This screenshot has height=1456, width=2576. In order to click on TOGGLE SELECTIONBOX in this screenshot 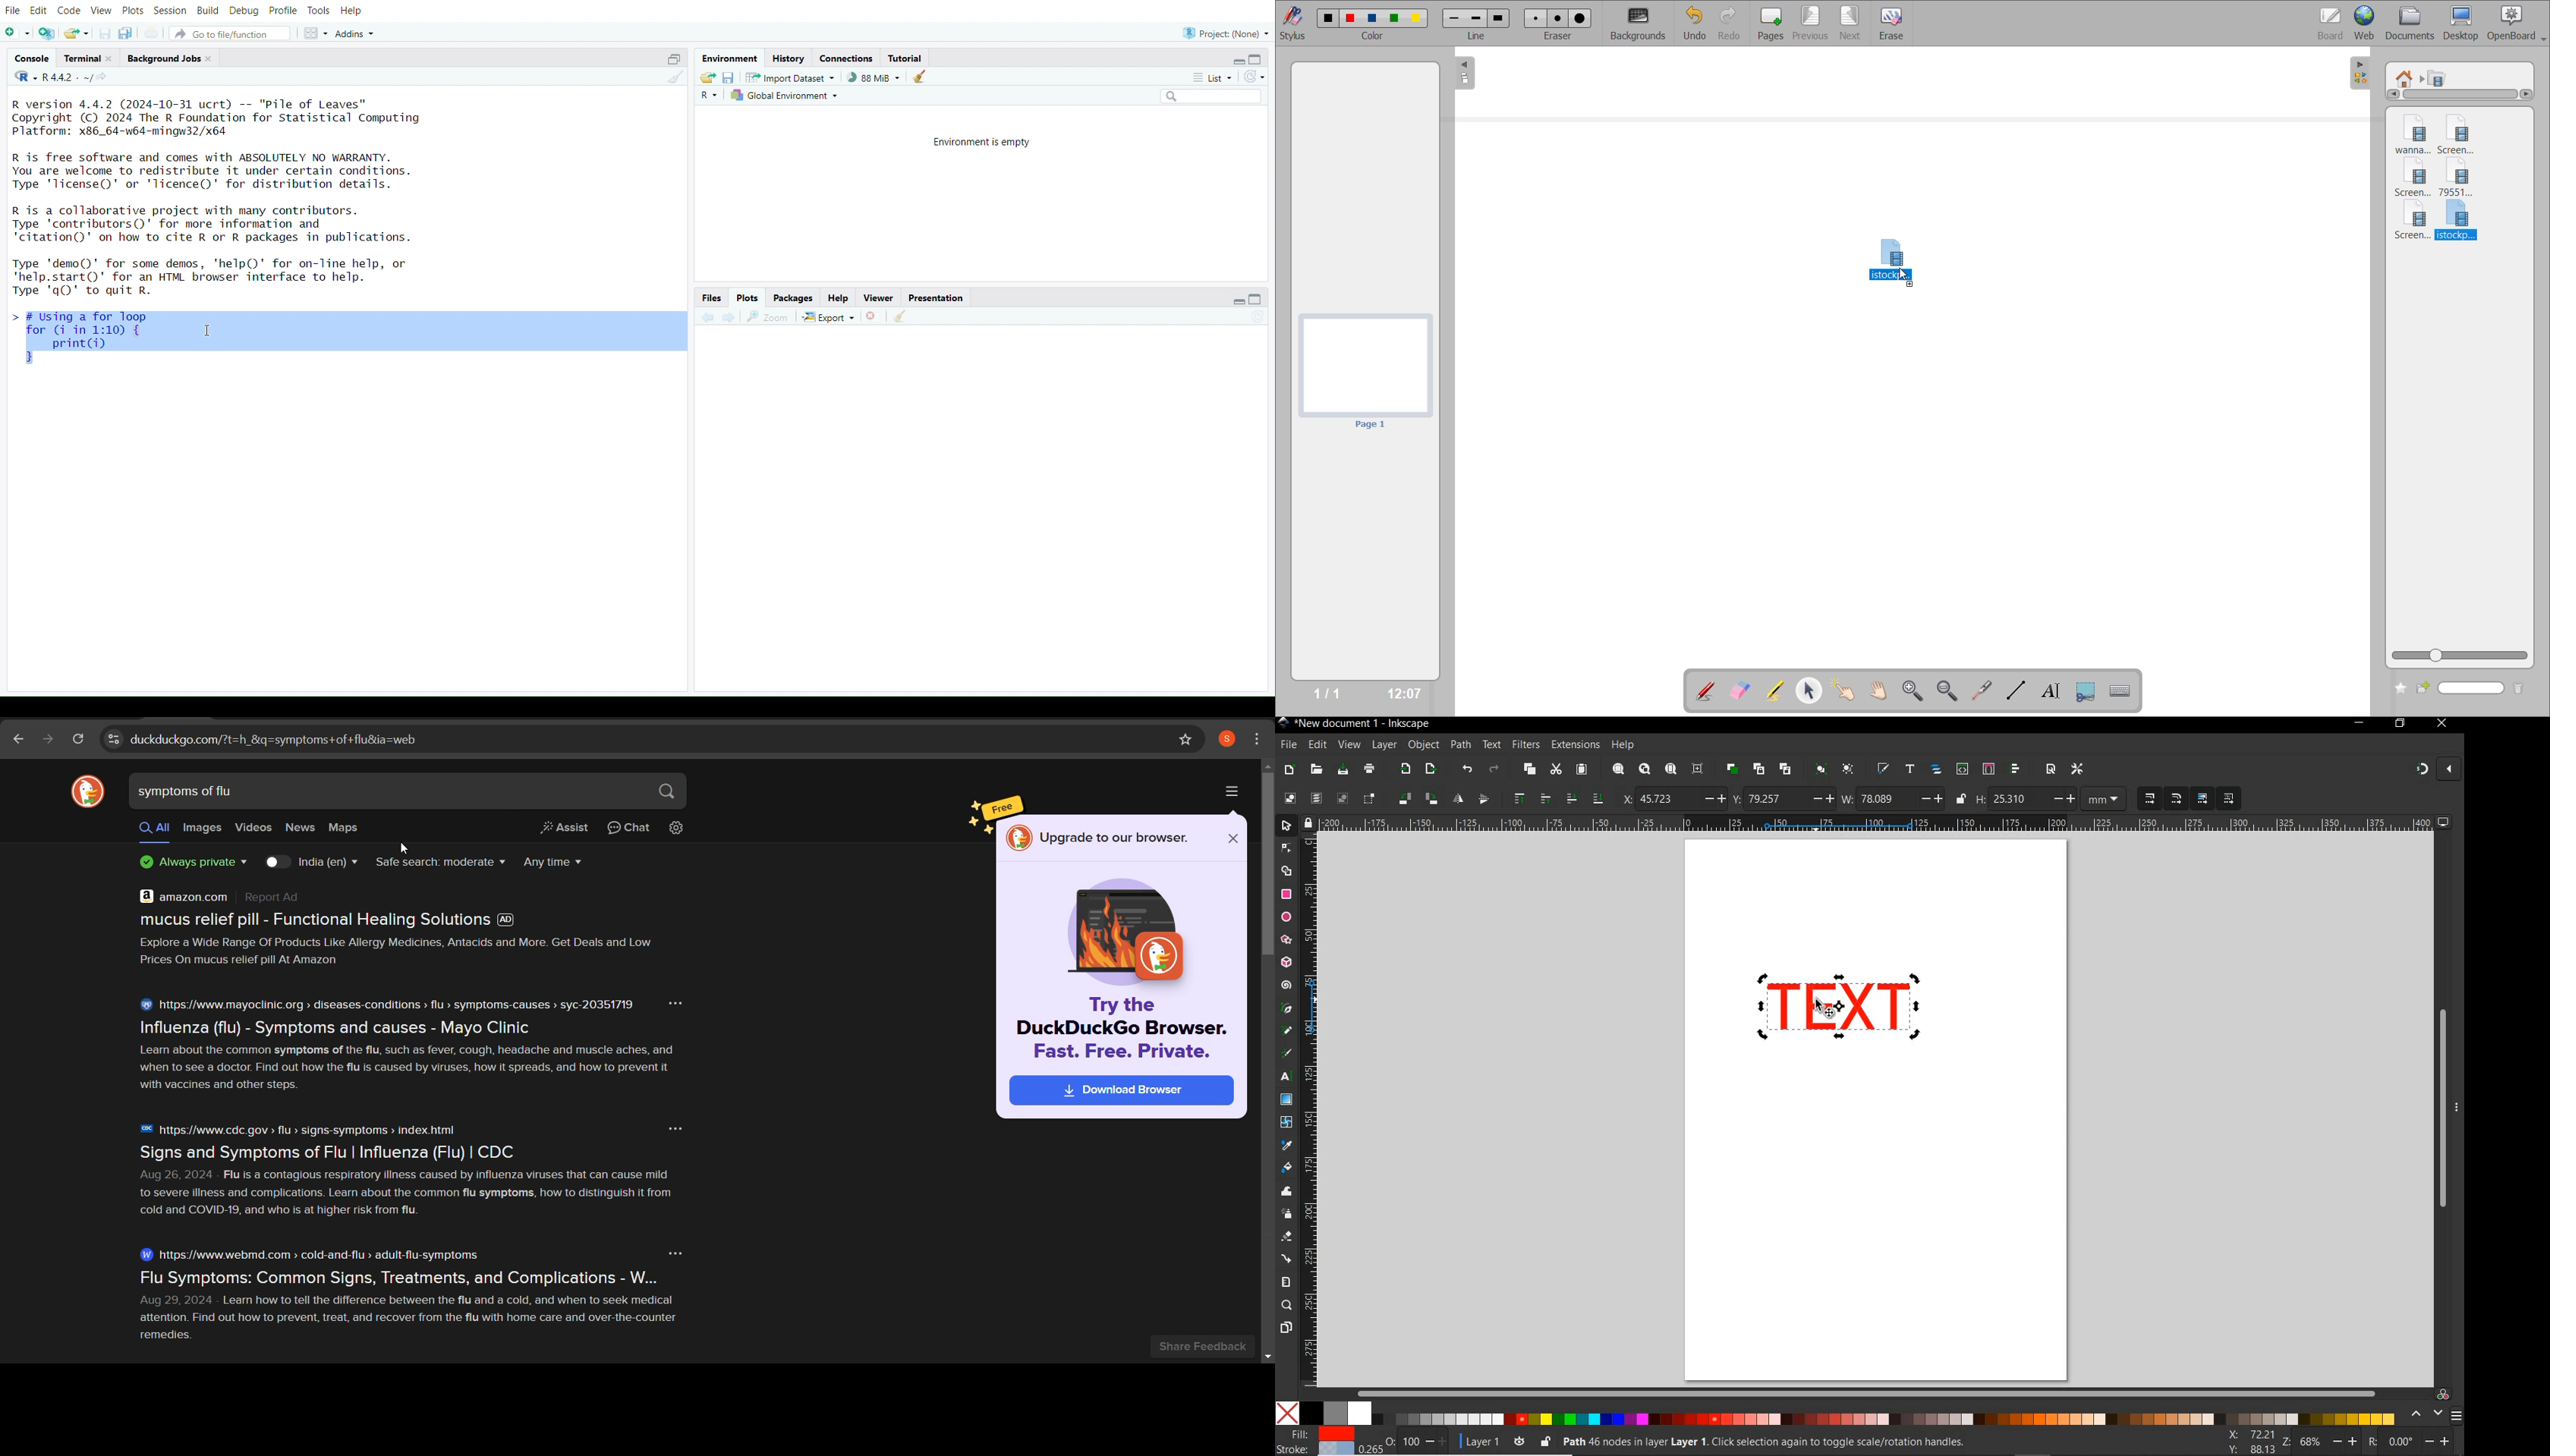, I will do `click(1369, 799)`.